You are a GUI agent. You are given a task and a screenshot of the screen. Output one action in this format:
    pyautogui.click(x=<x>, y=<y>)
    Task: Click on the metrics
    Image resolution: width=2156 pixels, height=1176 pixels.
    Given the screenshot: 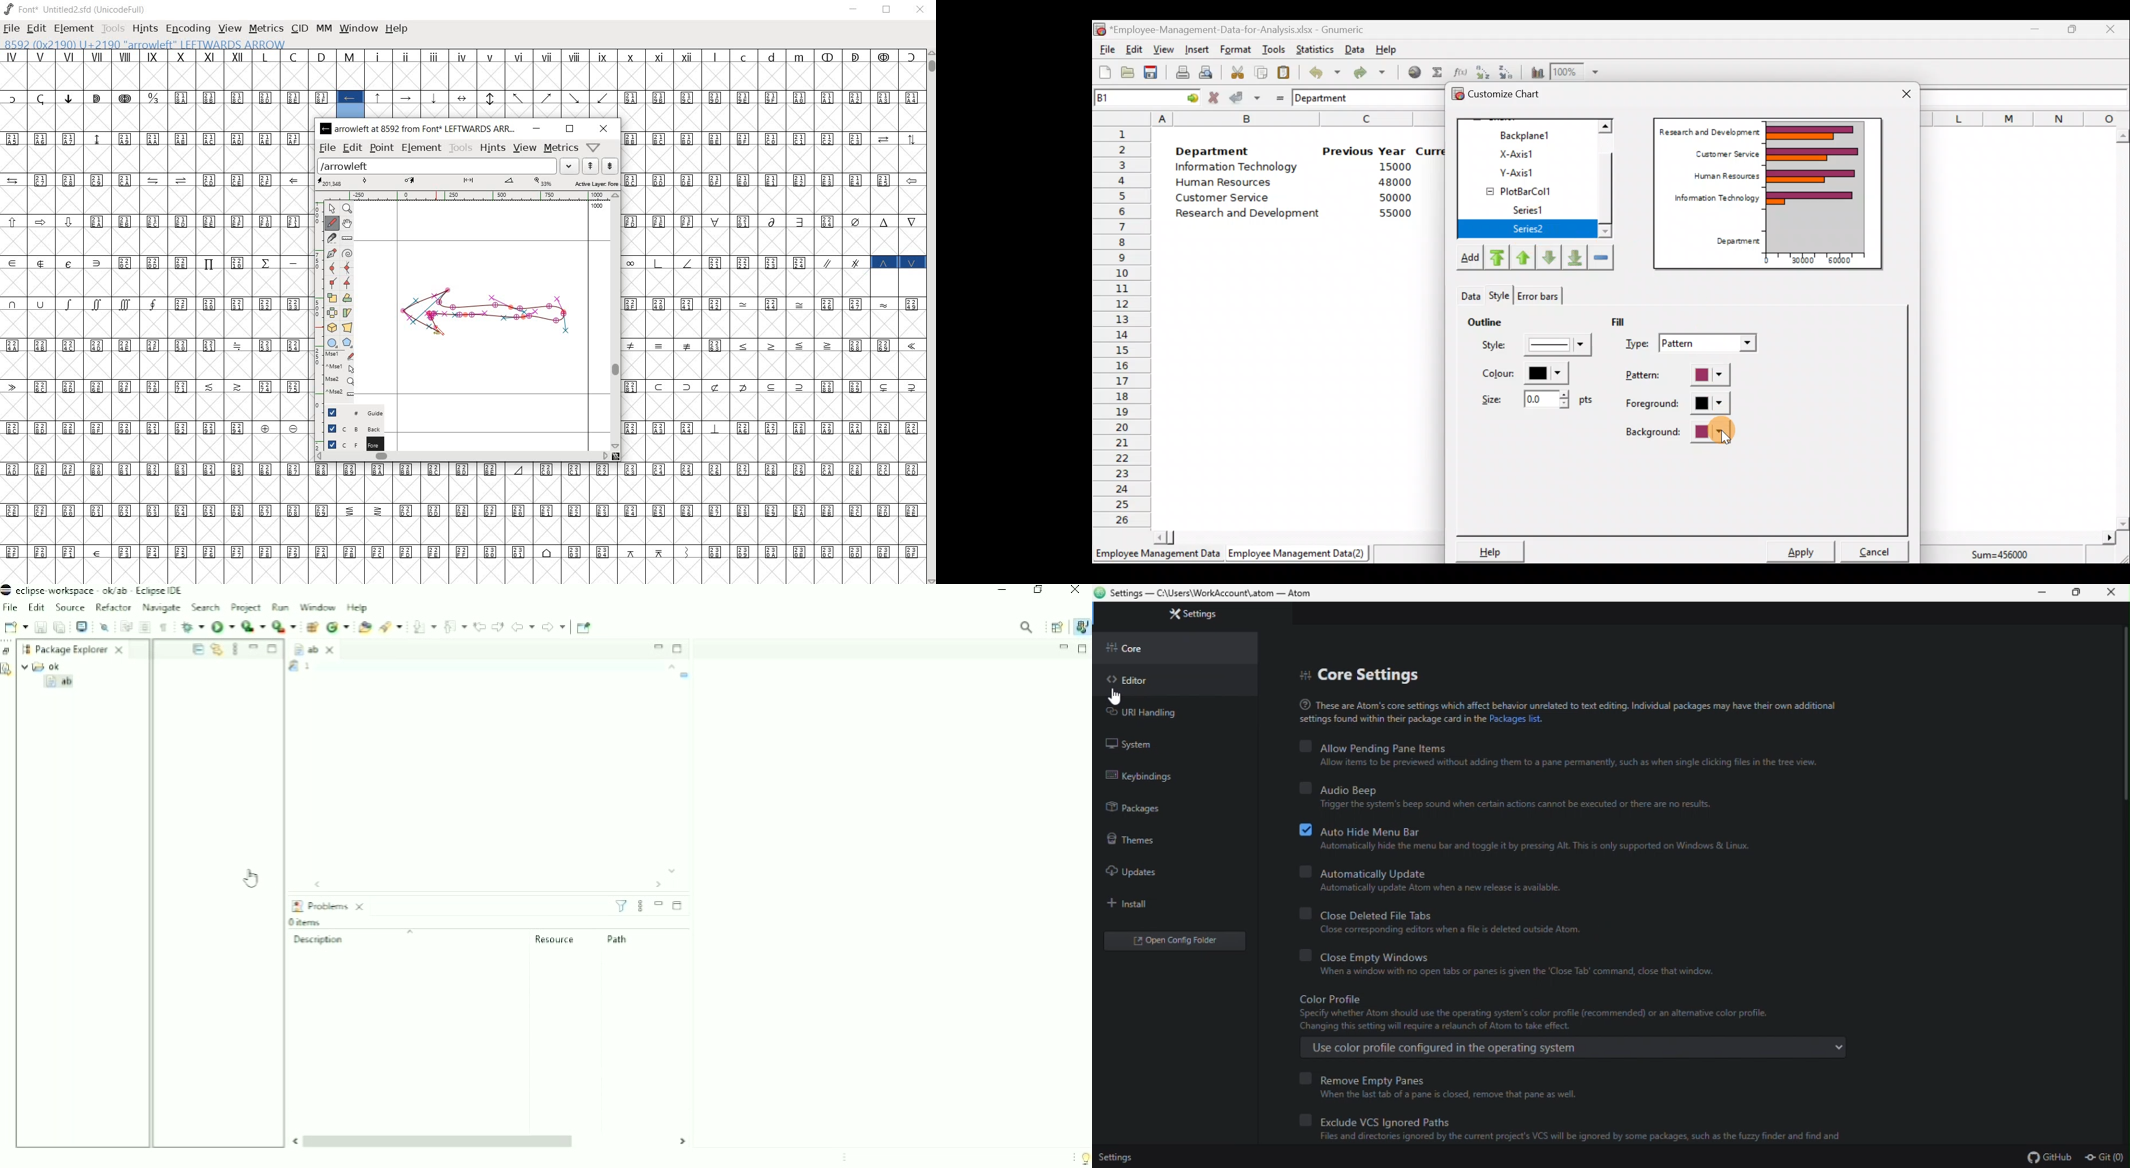 What is the action you would take?
    pyautogui.click(x=266, y=29)
    